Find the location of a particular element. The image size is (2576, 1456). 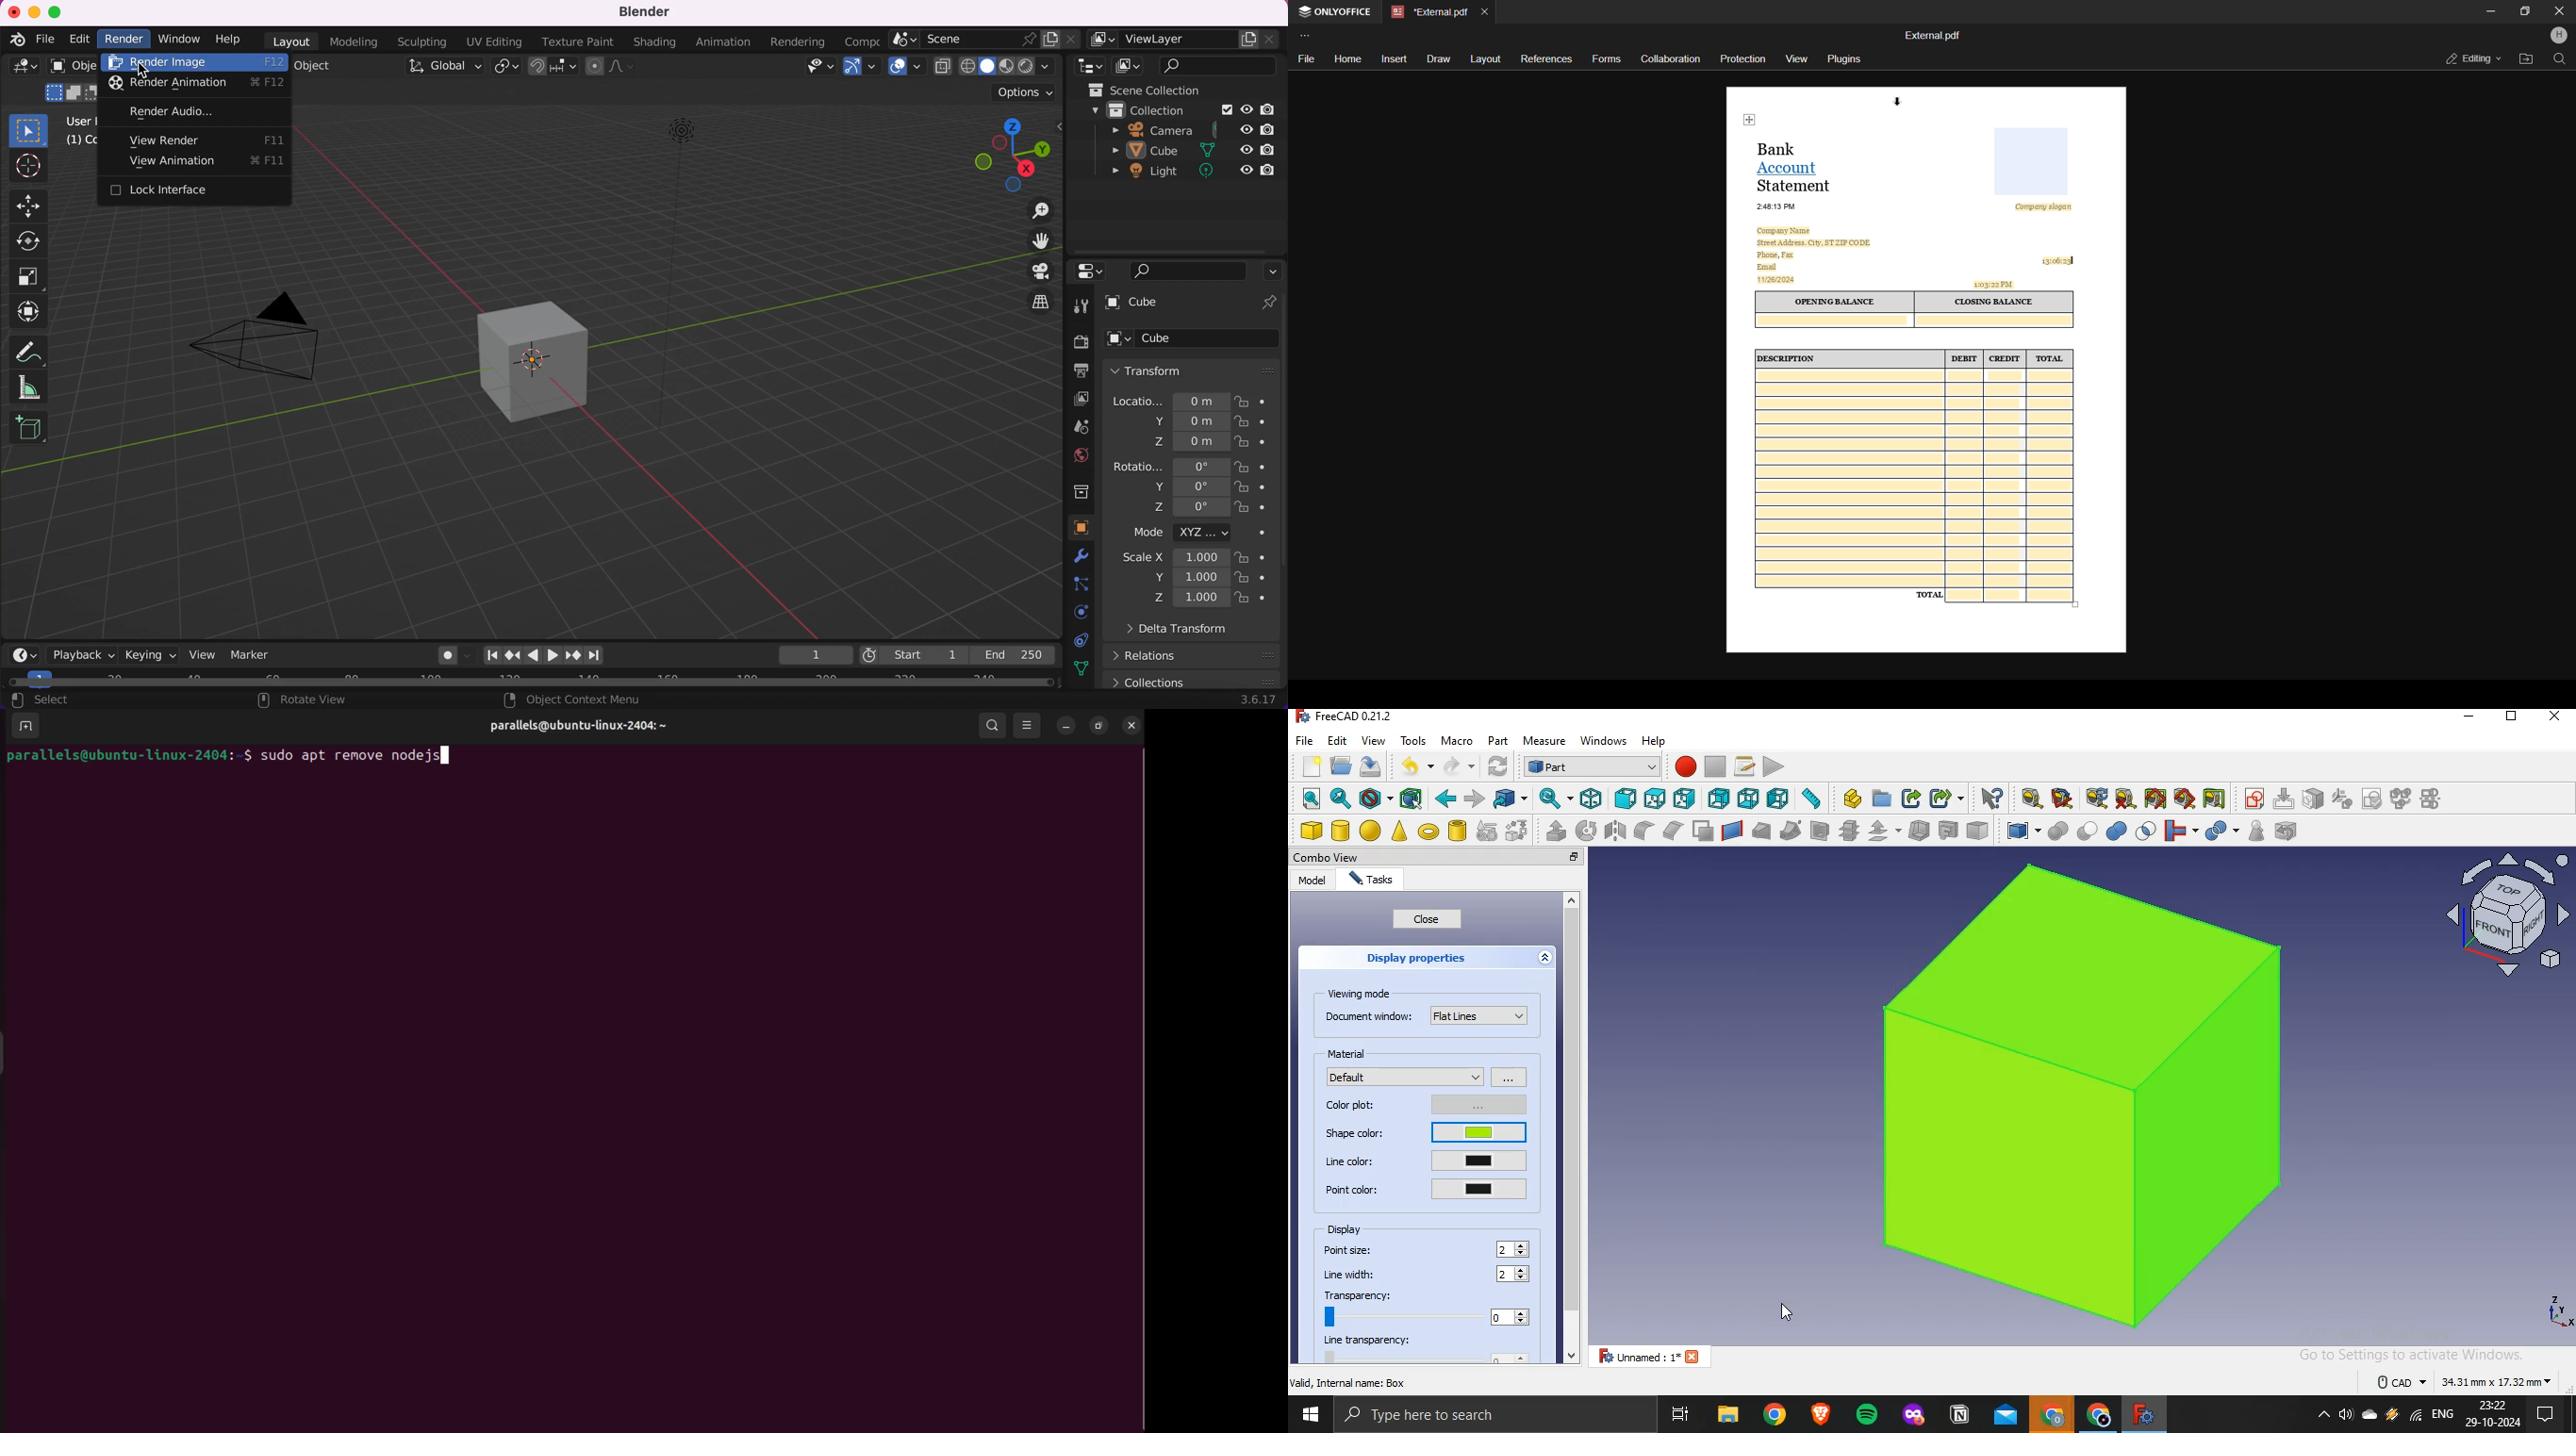

mirroring is located at coordinates (1616, 830).